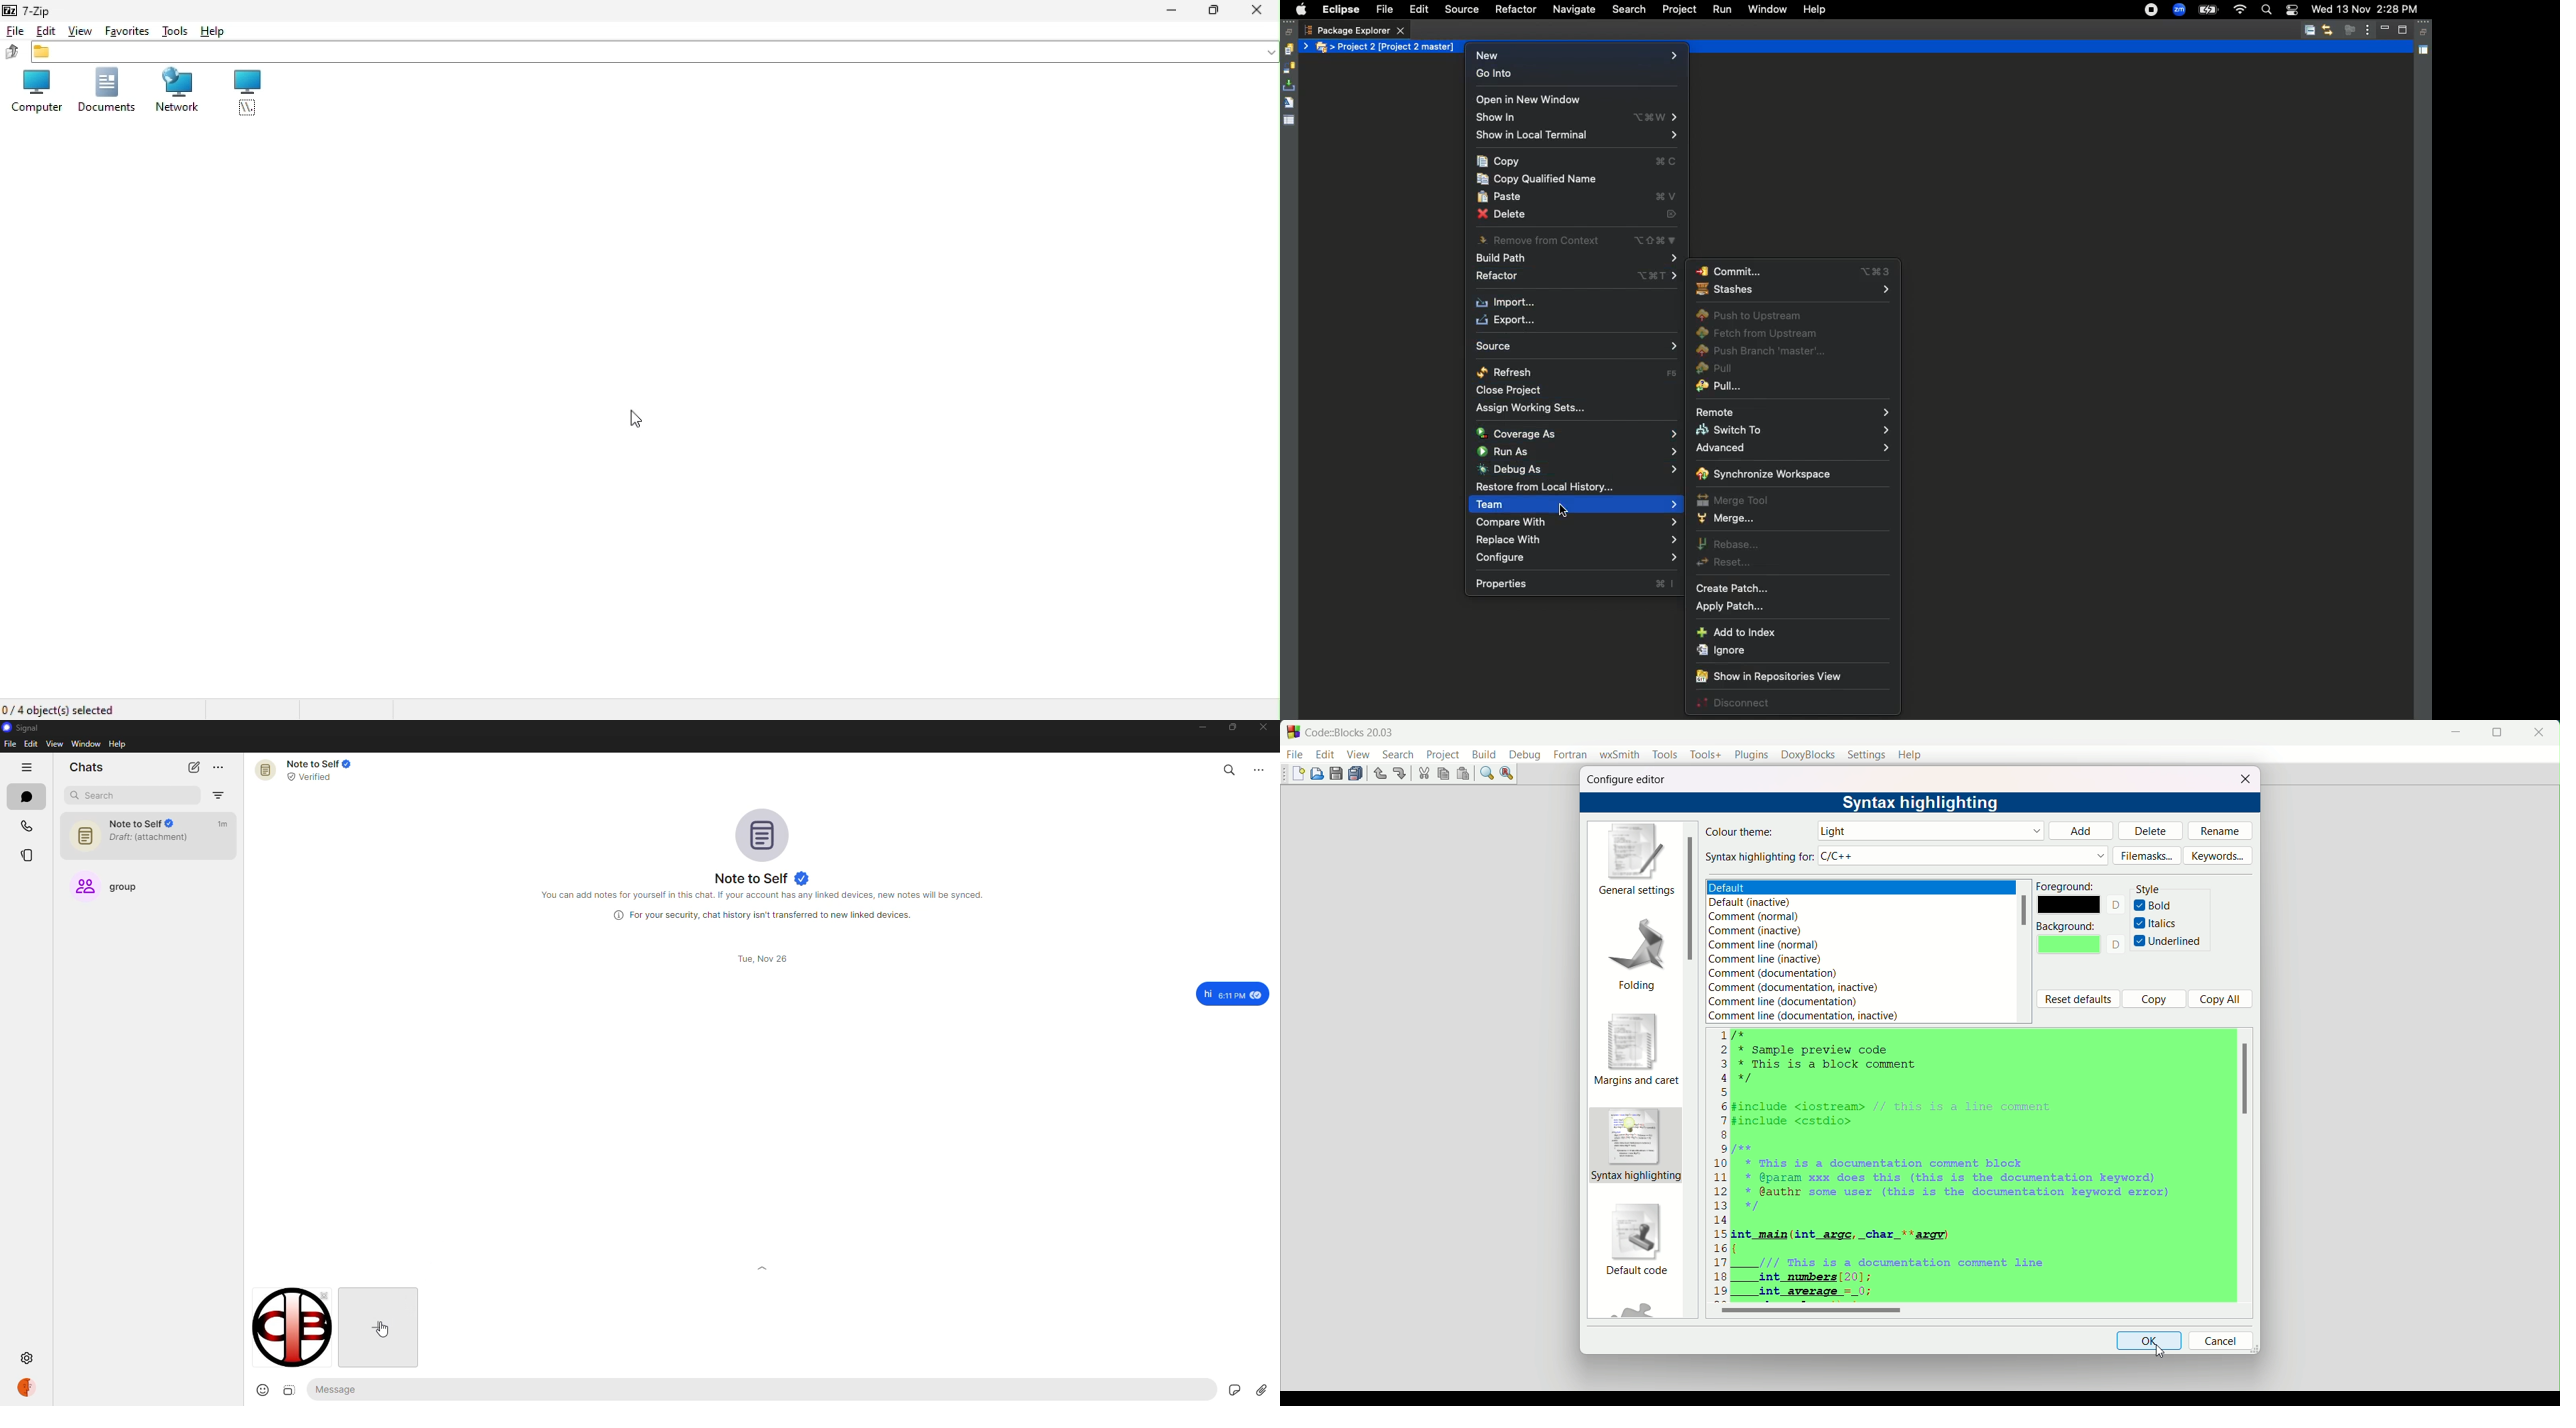  Describe the element at coordinates (1300, 775) in the screenshot. I see `new file` at that location.